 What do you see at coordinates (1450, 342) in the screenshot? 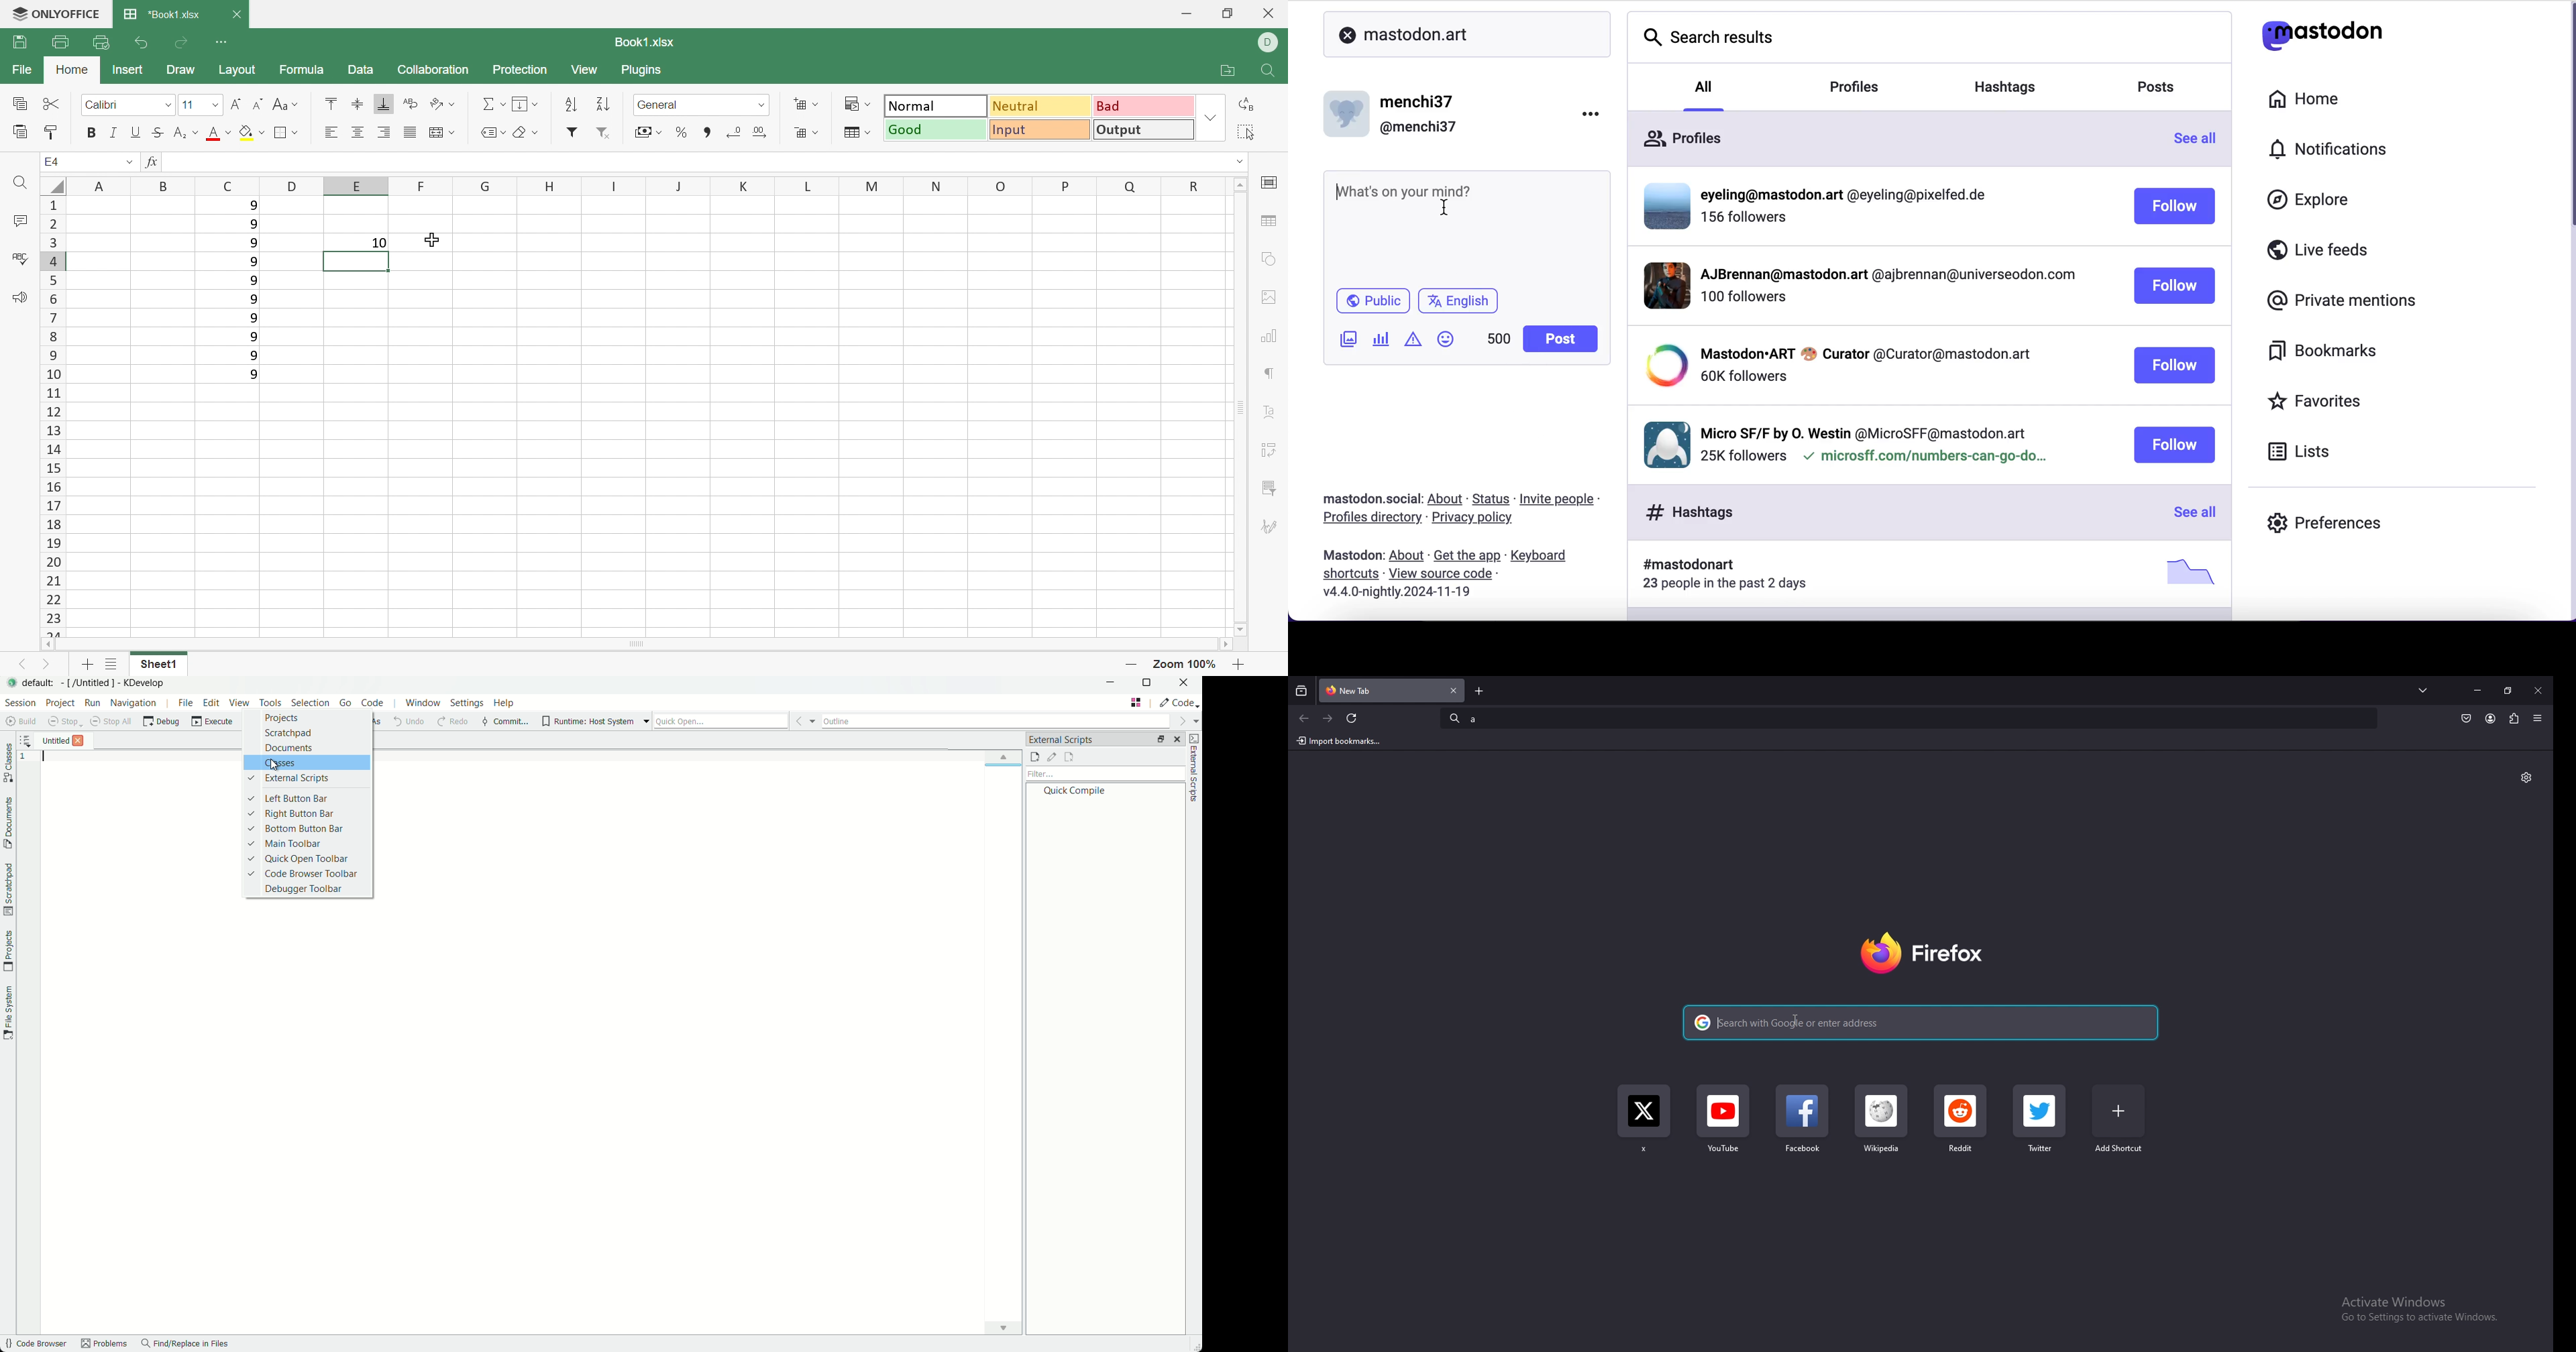
I see `emoji` at bounding box center [1450, 342].